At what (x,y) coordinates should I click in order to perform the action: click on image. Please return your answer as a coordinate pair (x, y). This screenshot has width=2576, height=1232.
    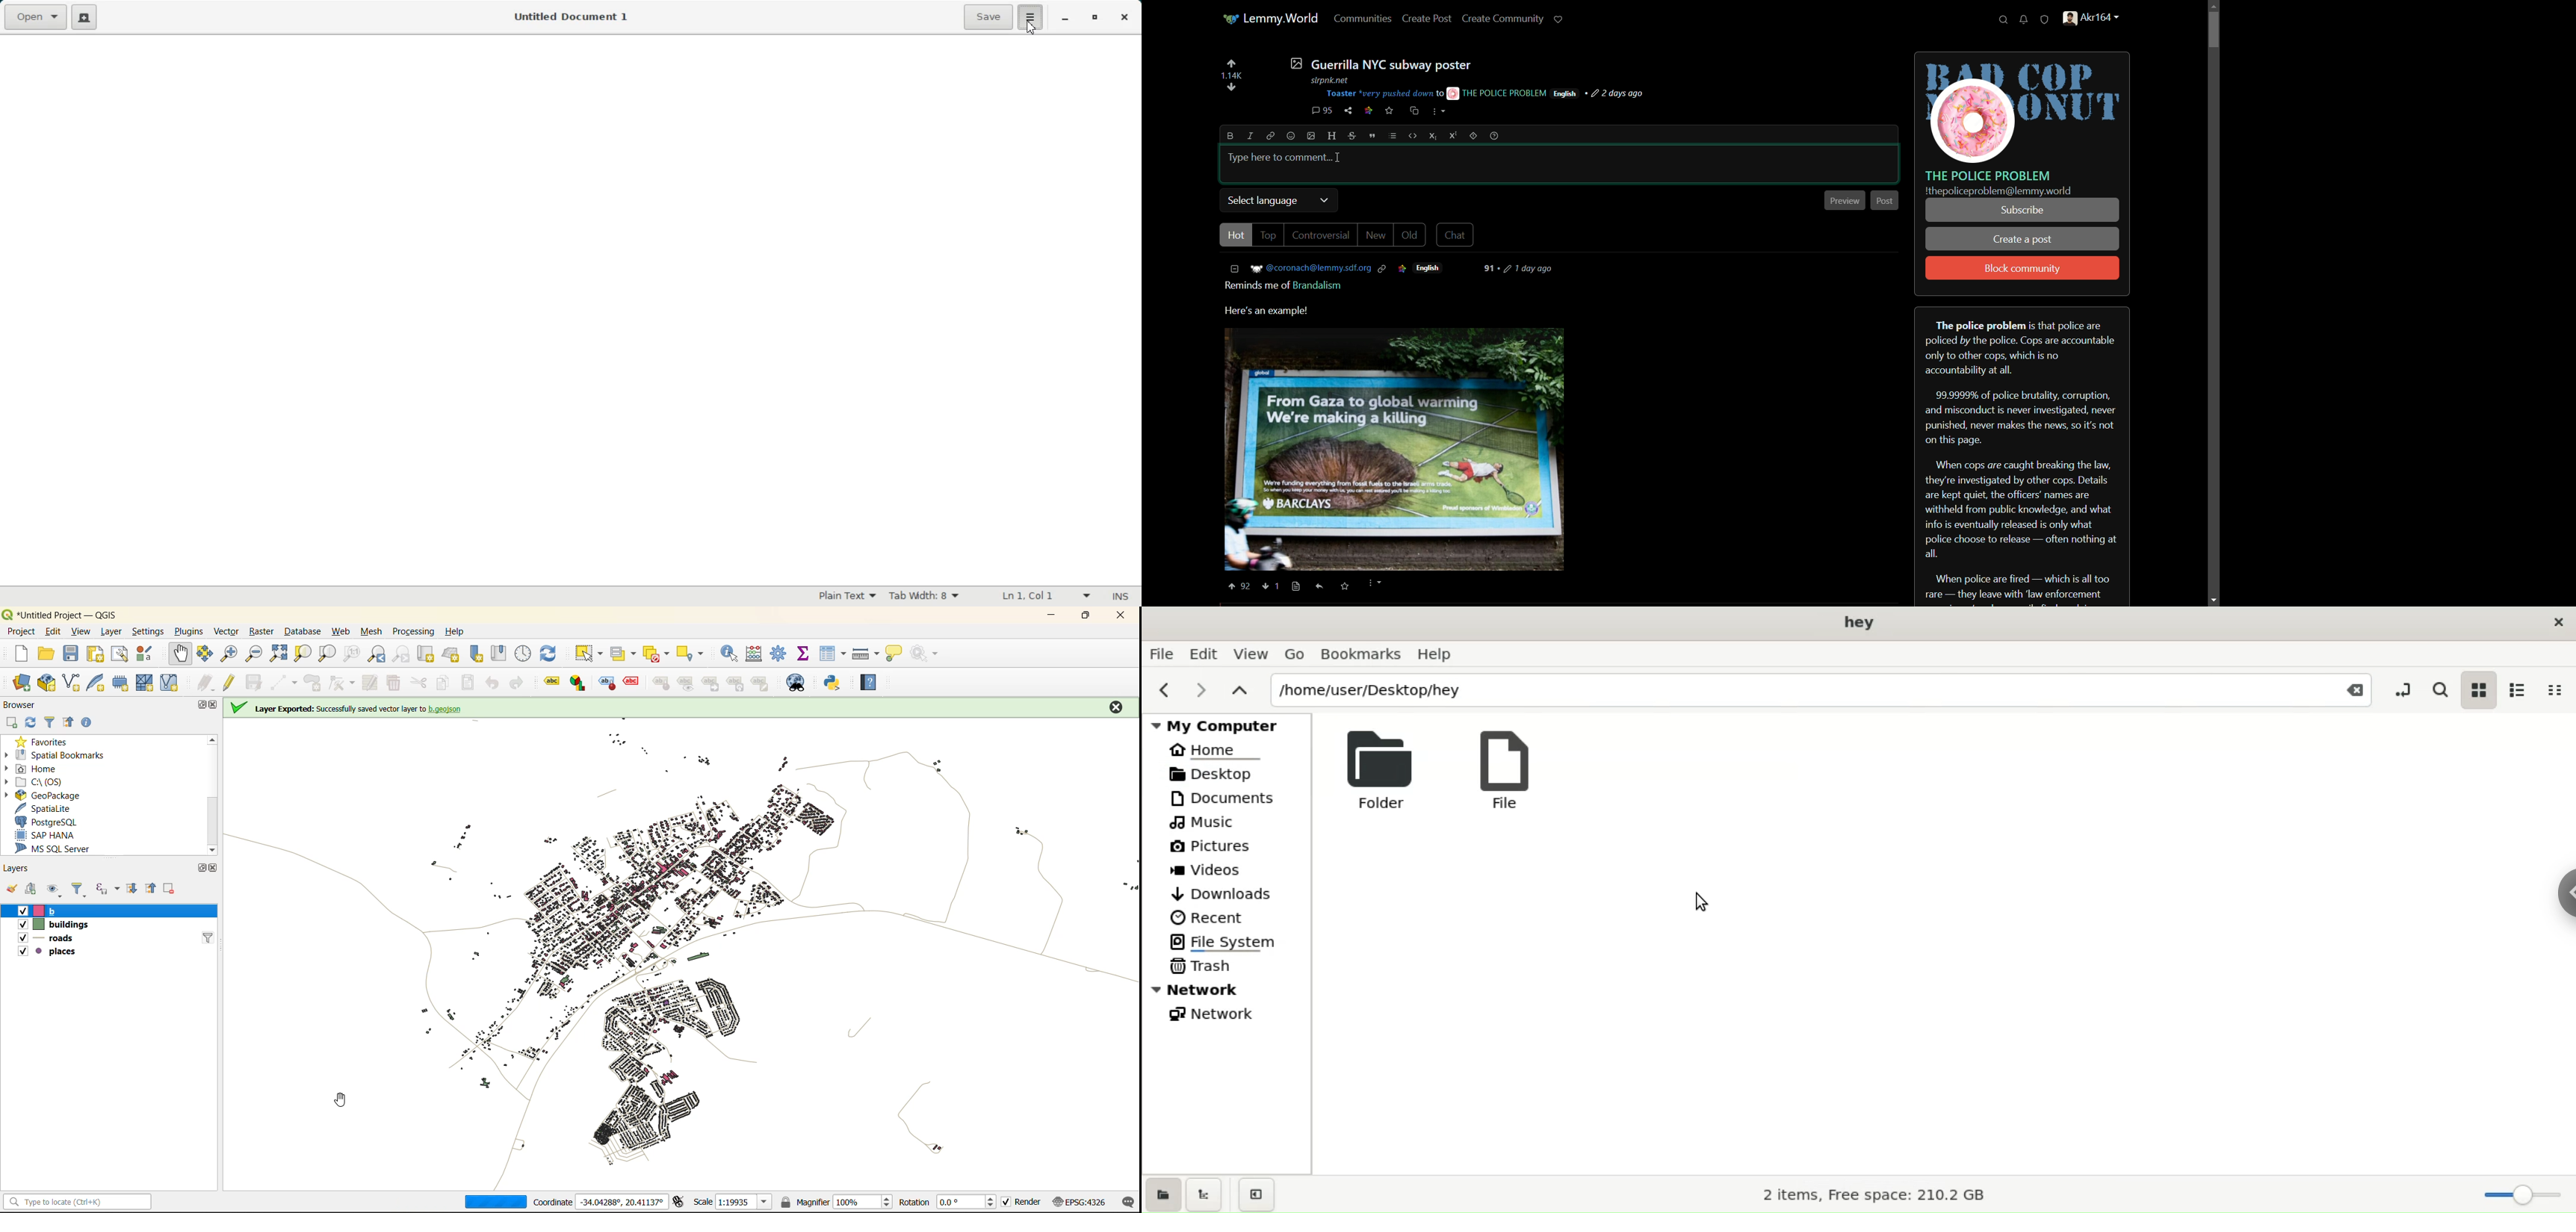
    Looking at the image, I should click on (1312, 136).